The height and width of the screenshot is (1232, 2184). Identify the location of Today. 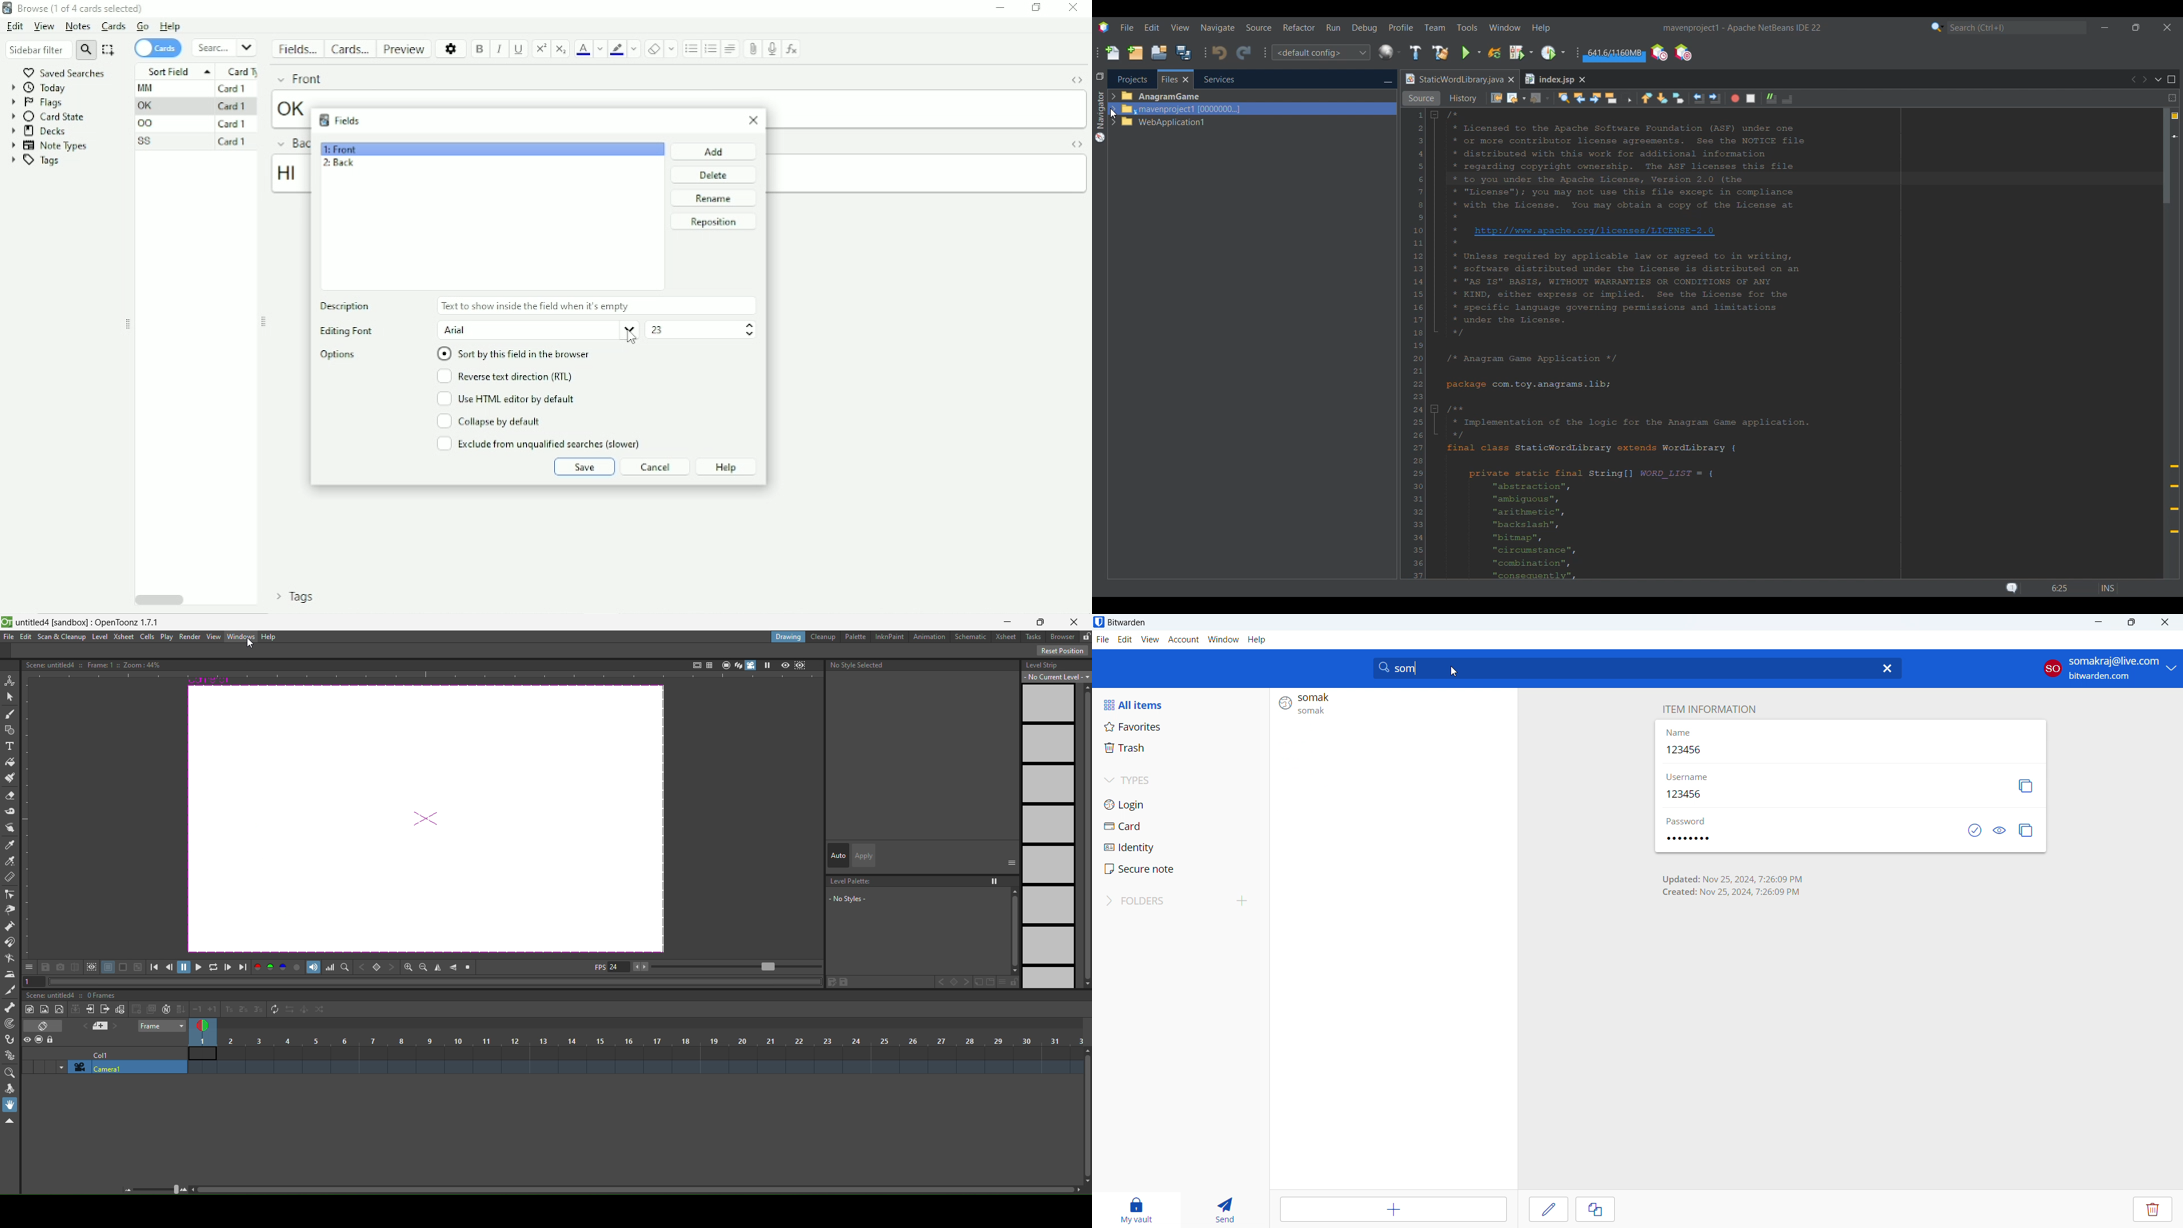
(41, 88).